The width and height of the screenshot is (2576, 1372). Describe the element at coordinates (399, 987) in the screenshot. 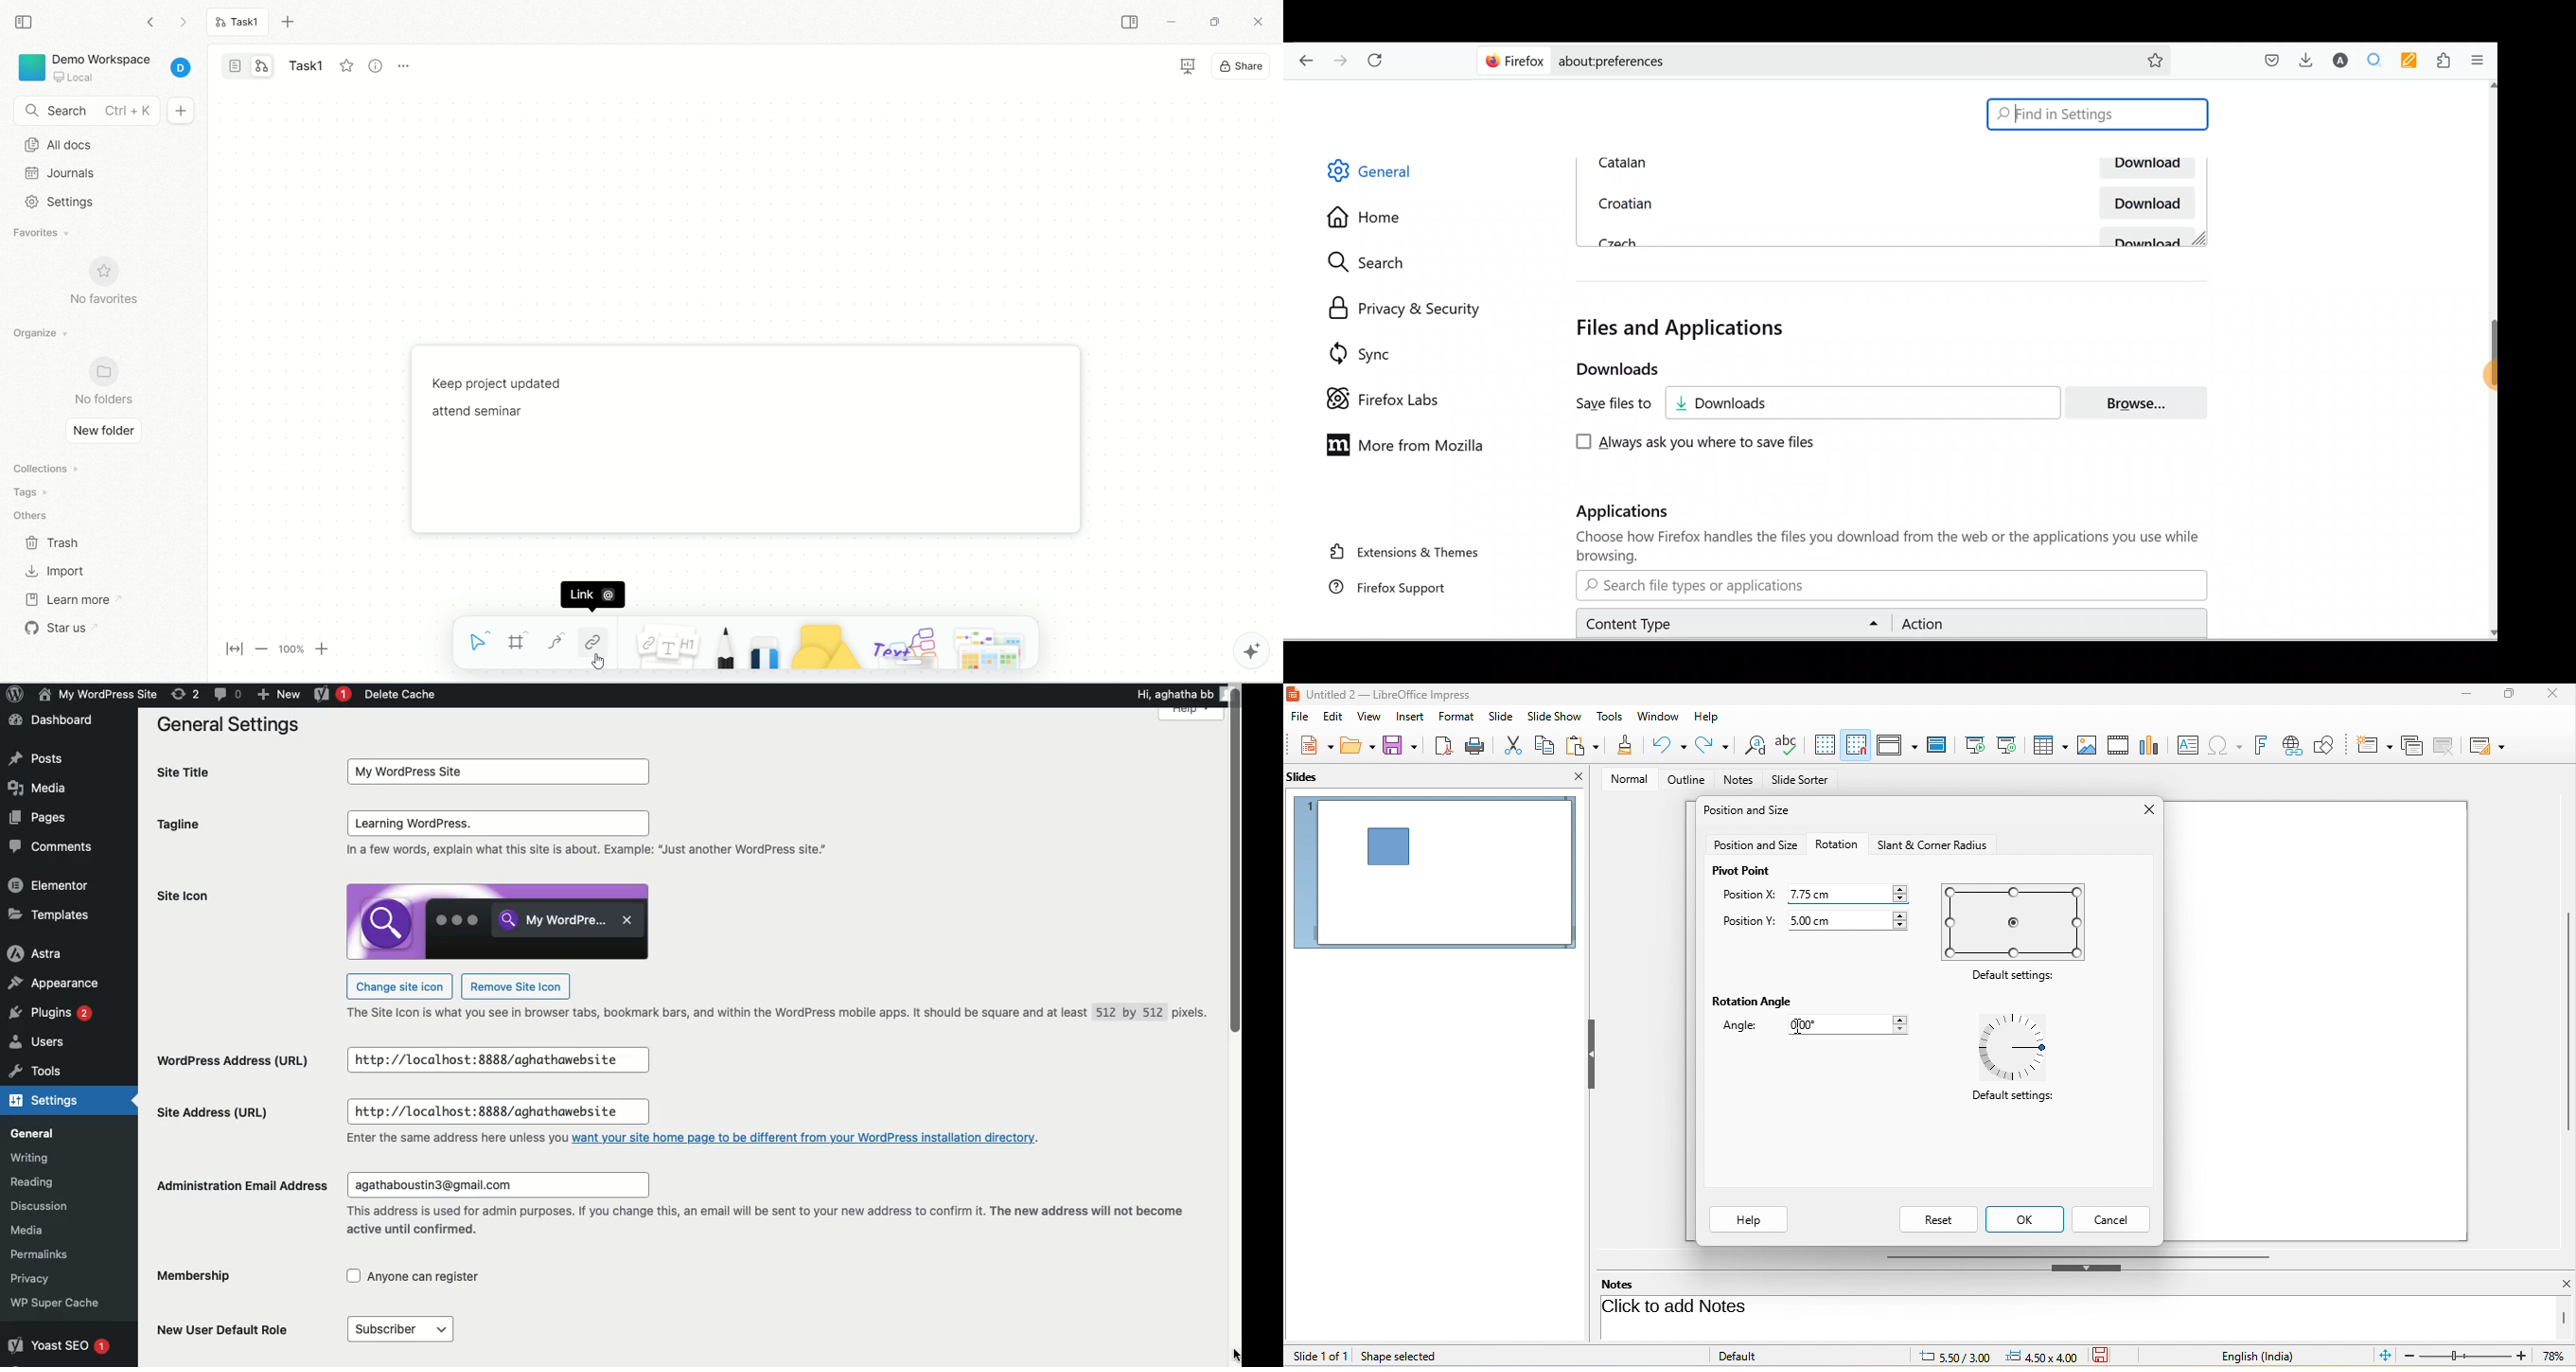

I see `Change site icon` at that location.